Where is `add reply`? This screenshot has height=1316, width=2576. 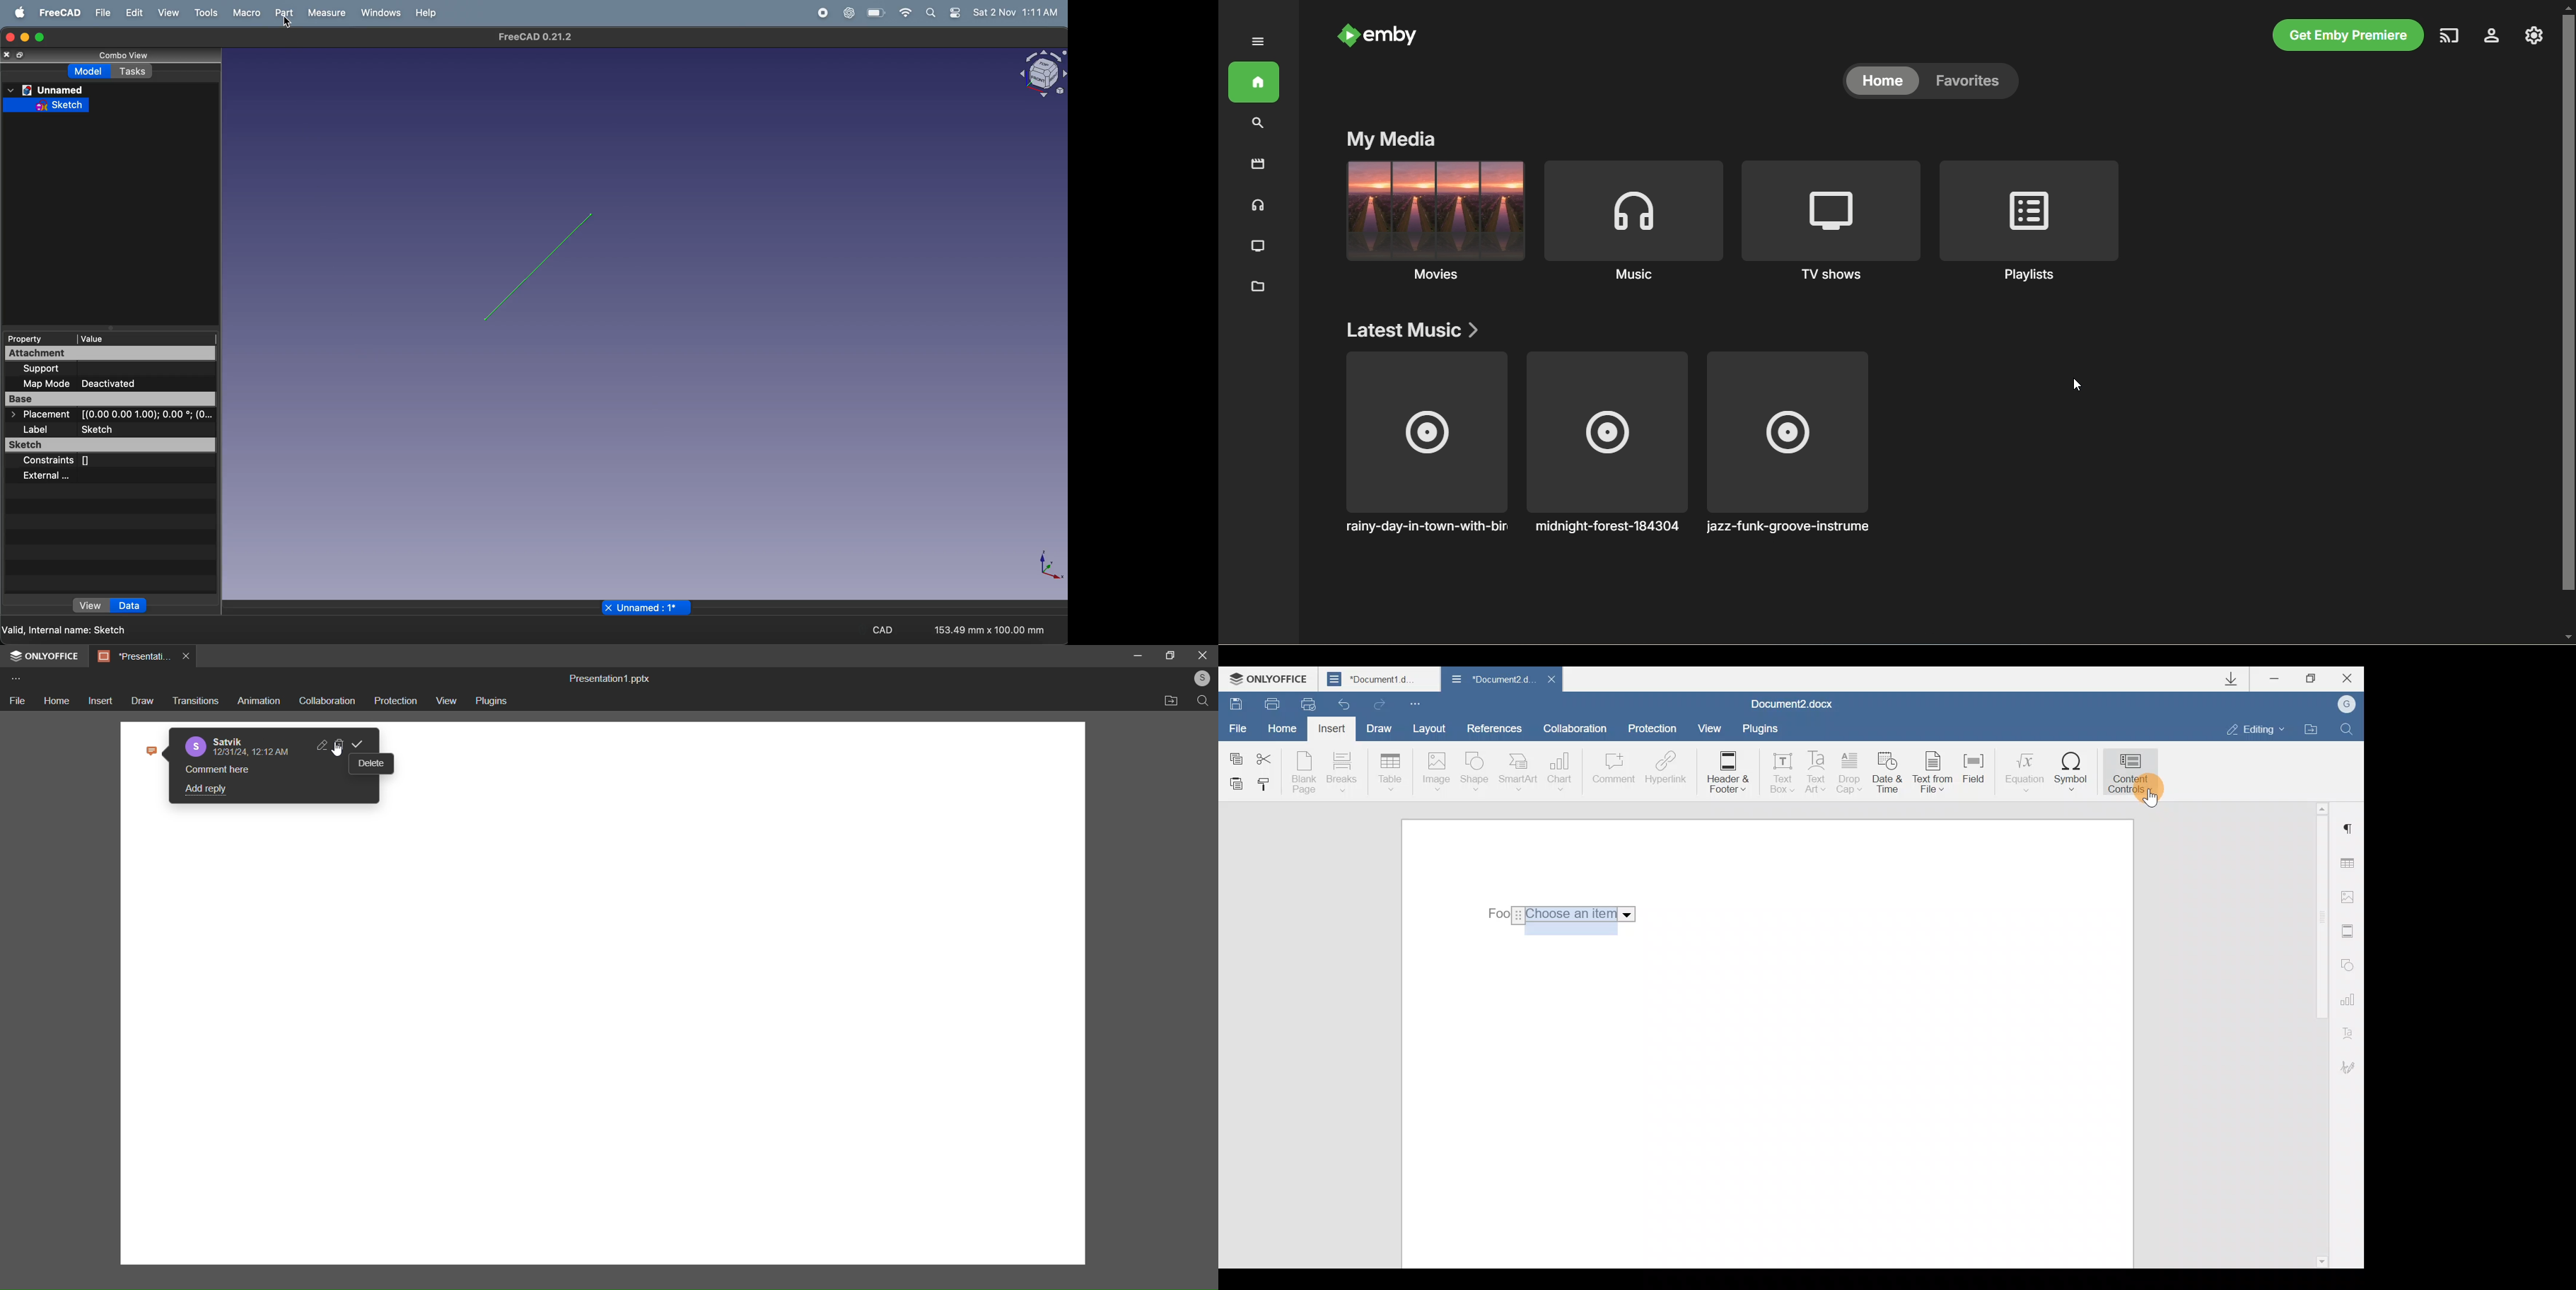
add reply is located at coordinates (204, 789).